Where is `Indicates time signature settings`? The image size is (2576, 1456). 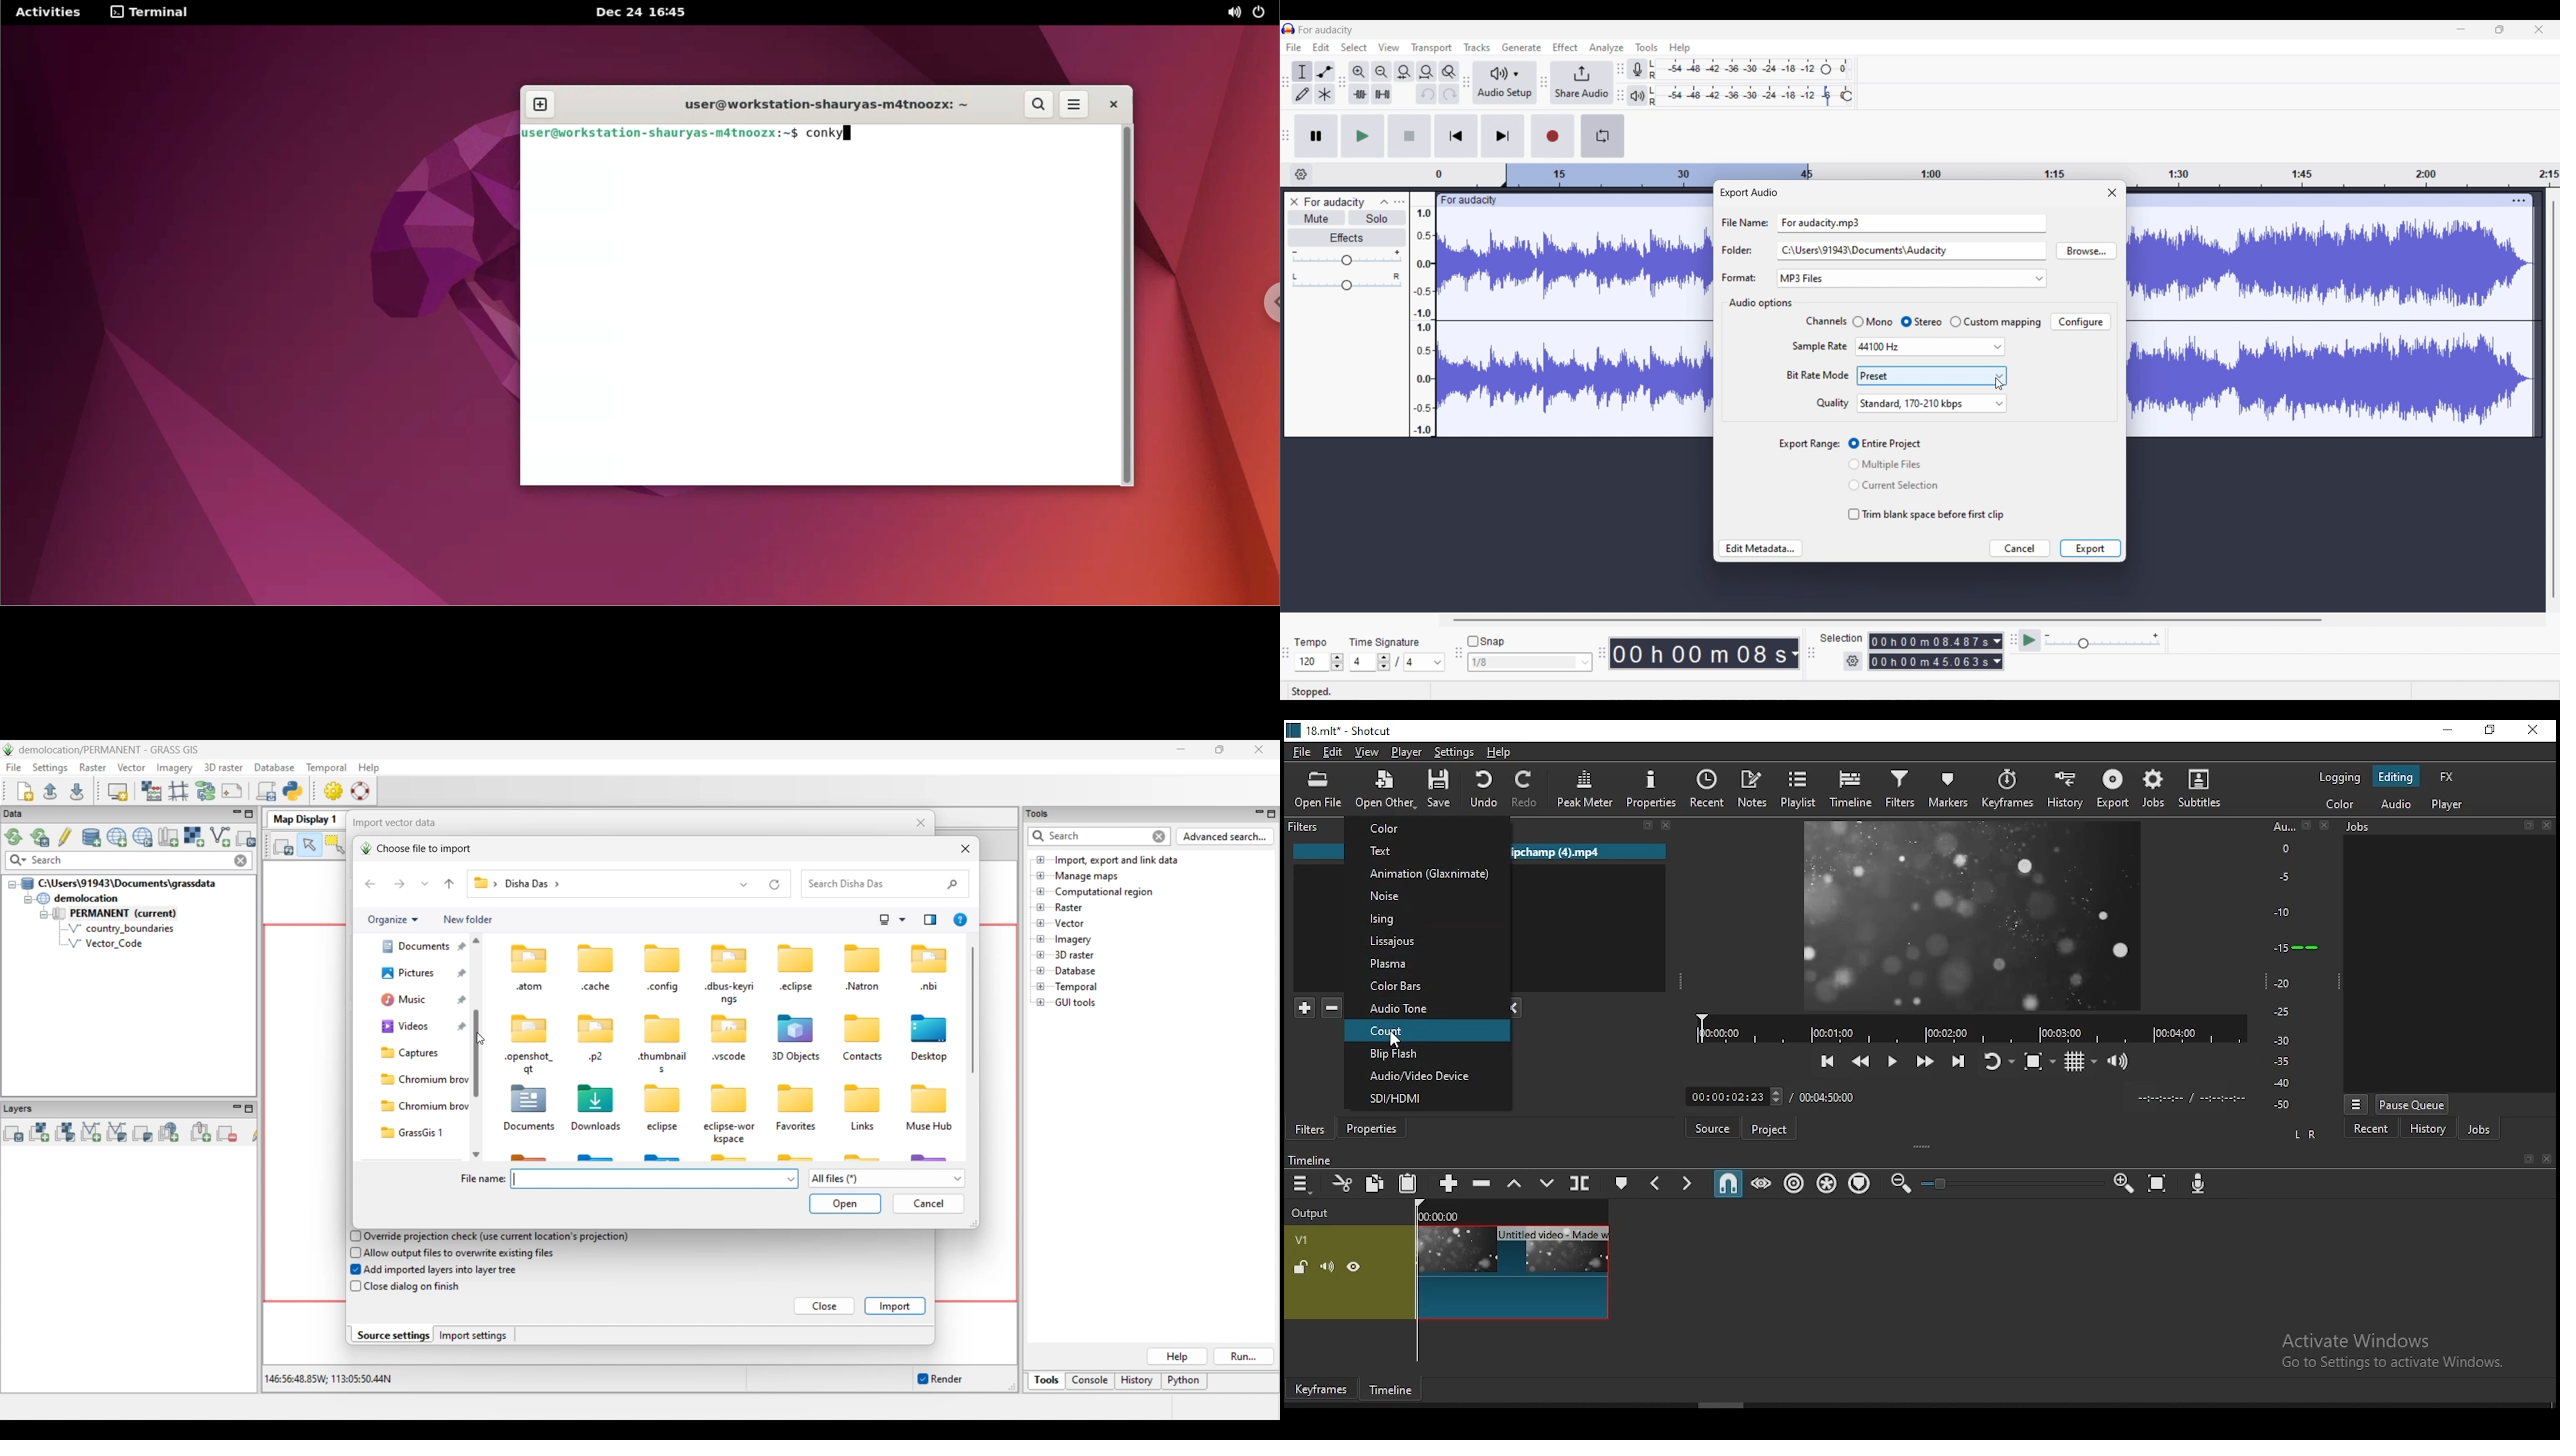 Indicates time signature settings is located at coordinates (1385, 642).